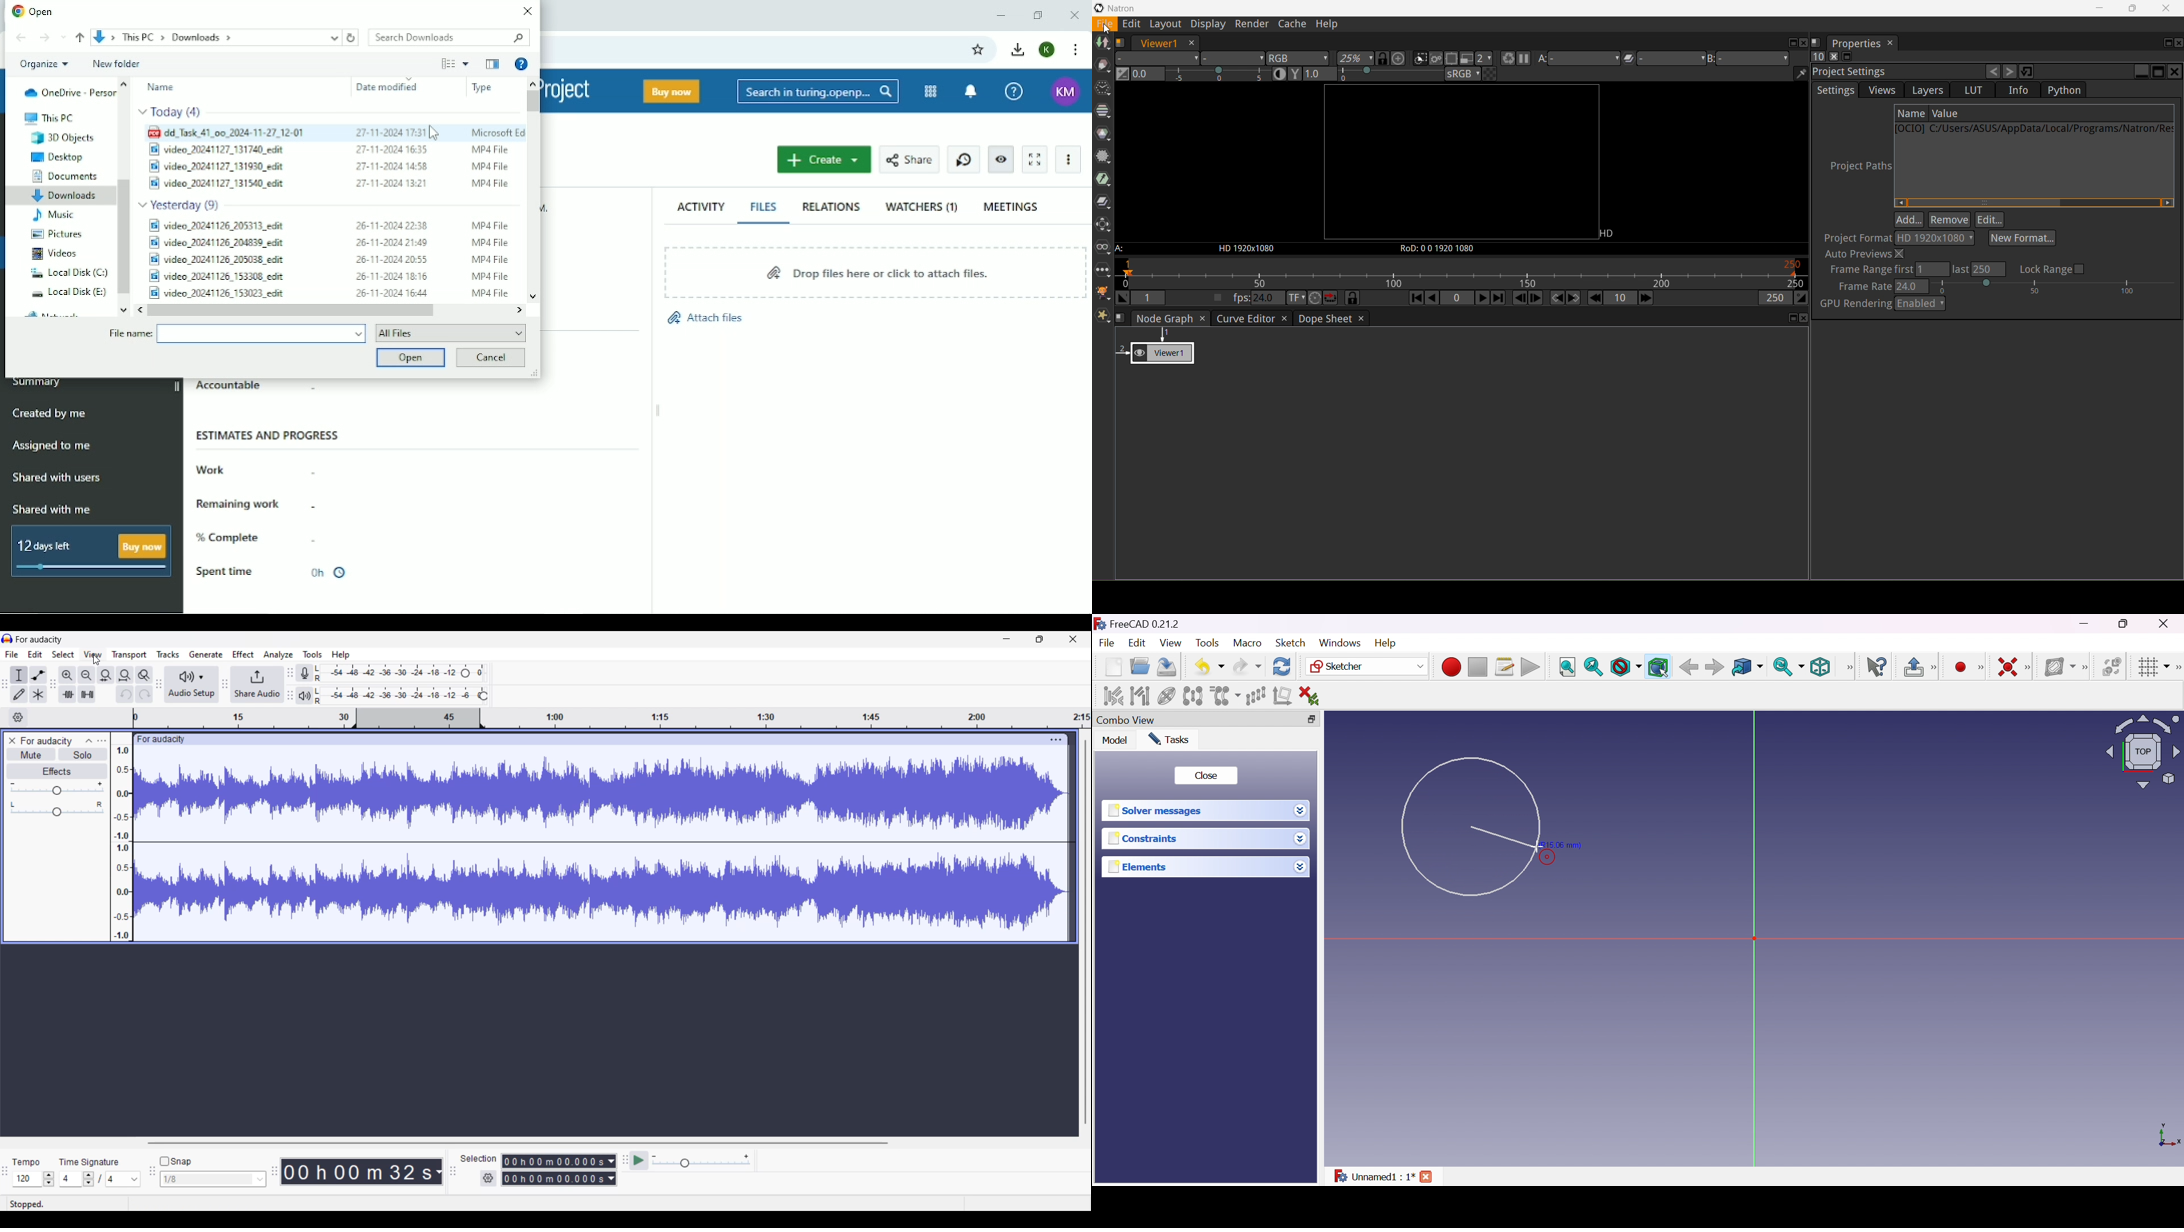 The image size is (2184, 1232). What do you see at coordinates (2087, 624) in the screenshot?
I see `Minimize` at bounding box center [2087, 624].